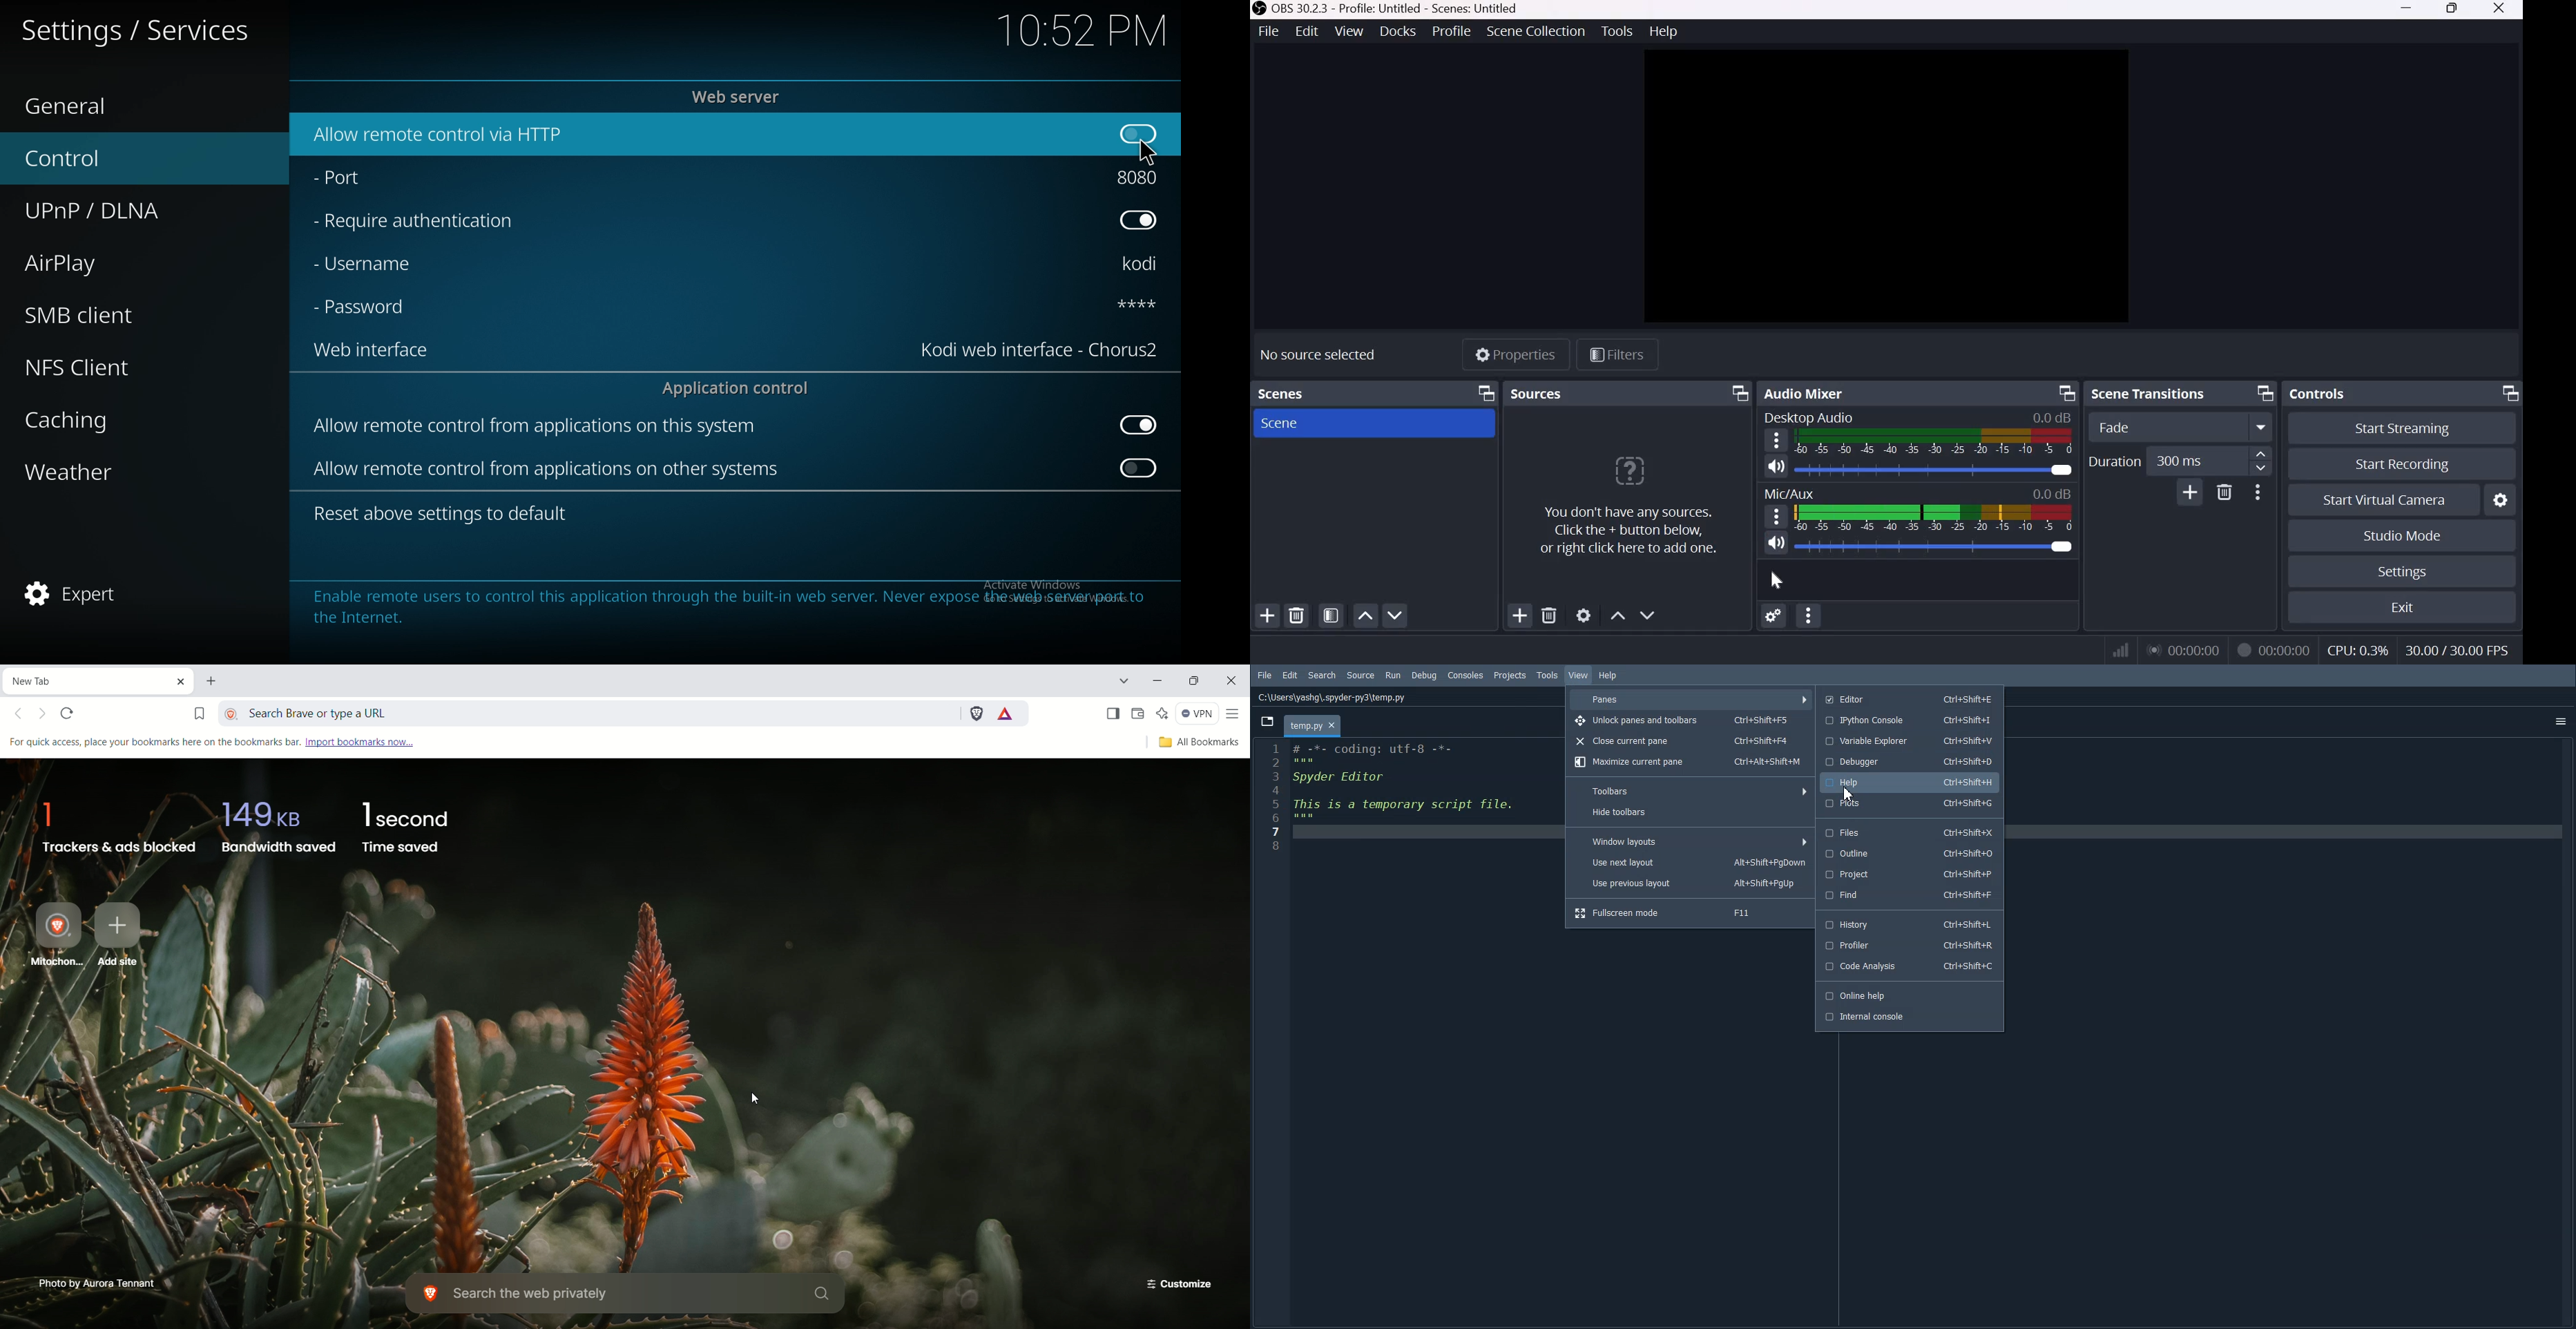 Image resolution: width=2576 pixels, height=1344 pixels. I want to click on Profiler, so click(1910, 945).